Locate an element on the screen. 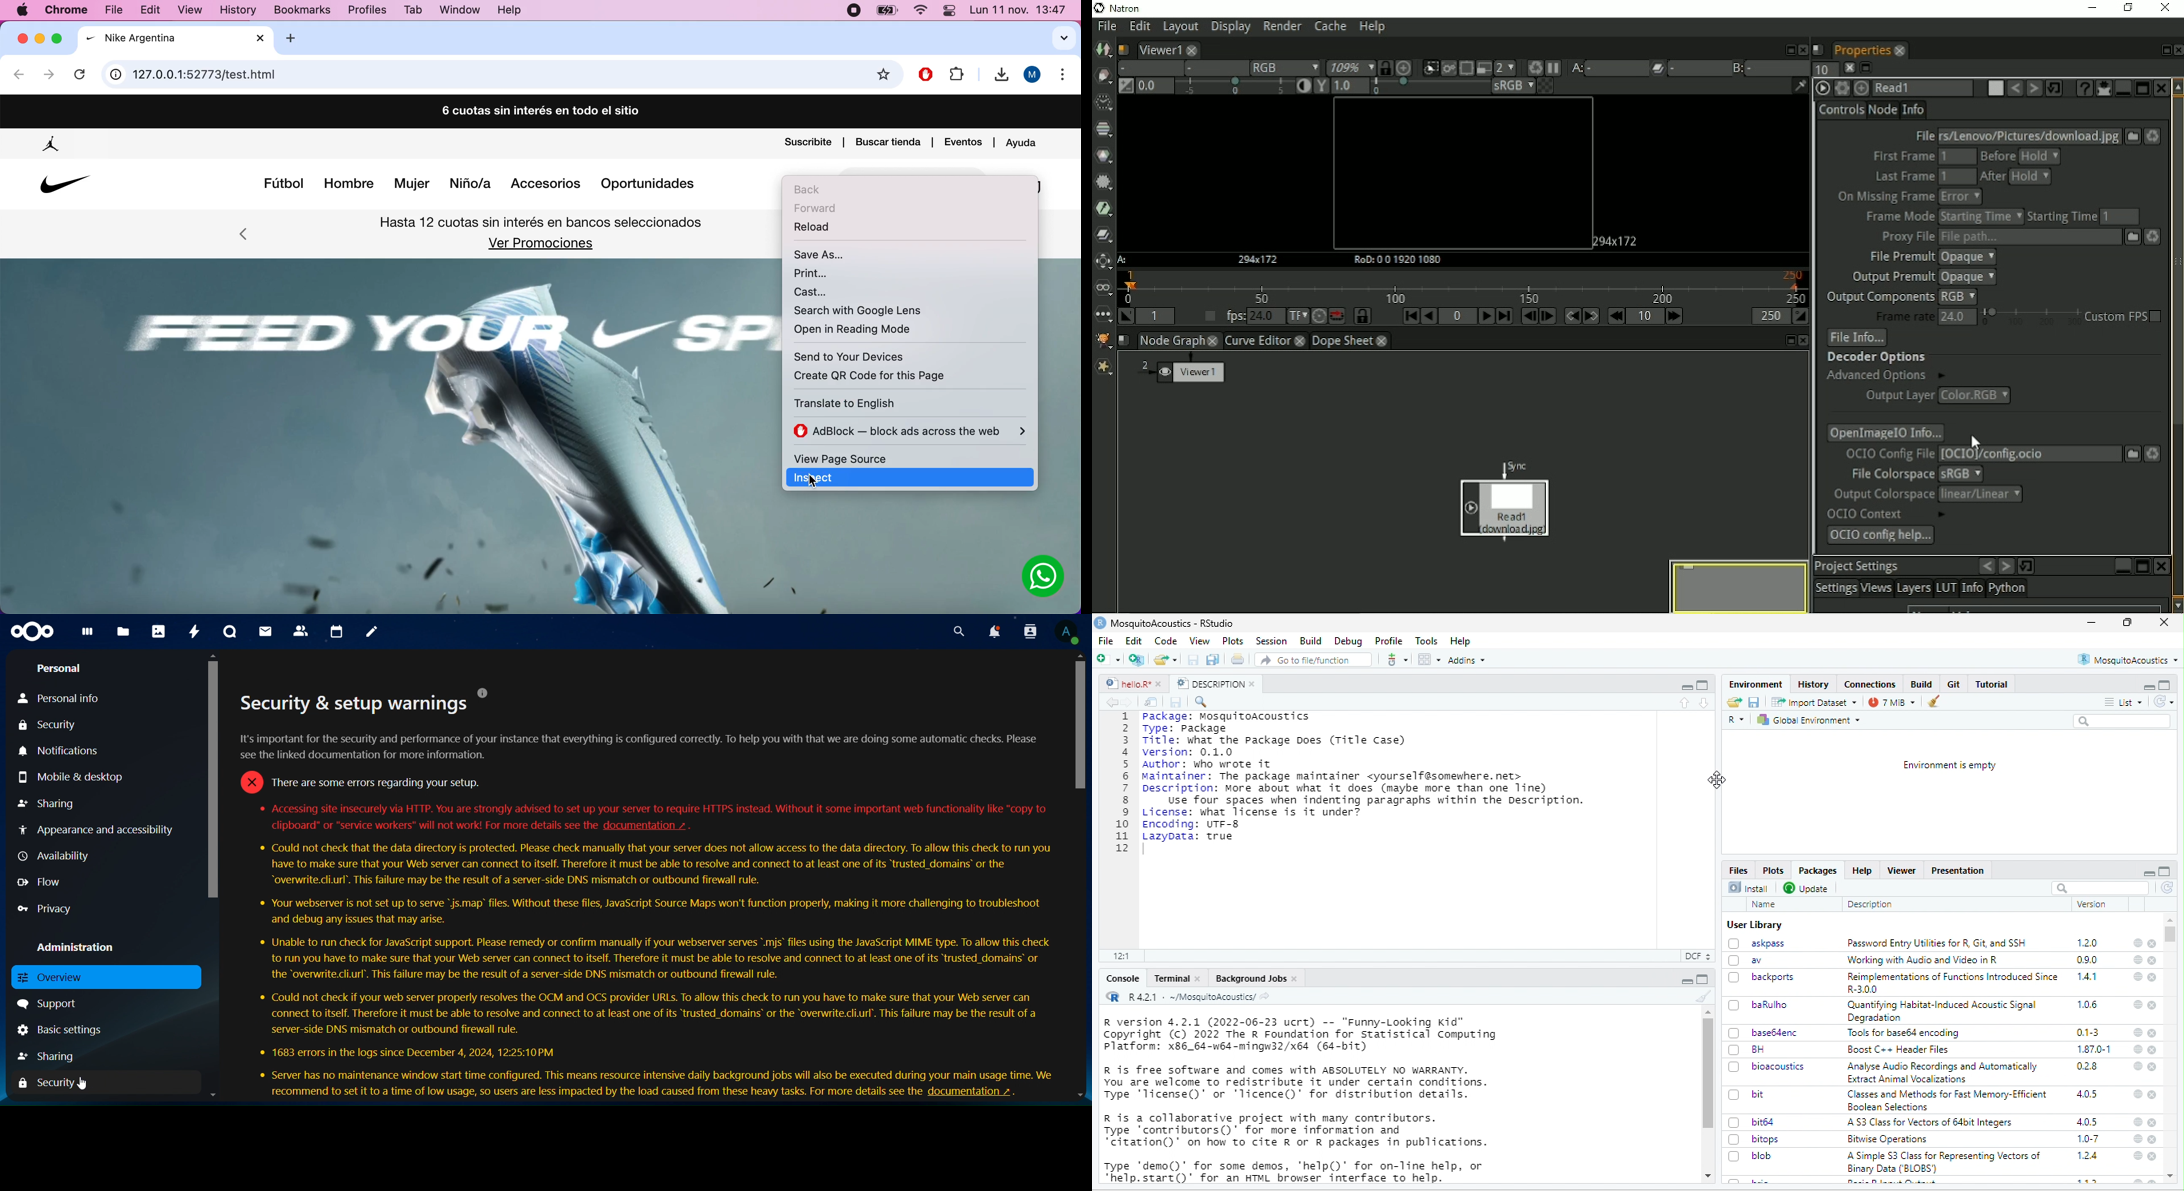 The image size is (2184, 1204). Environment is empty is located at coordinates (1949, 765).